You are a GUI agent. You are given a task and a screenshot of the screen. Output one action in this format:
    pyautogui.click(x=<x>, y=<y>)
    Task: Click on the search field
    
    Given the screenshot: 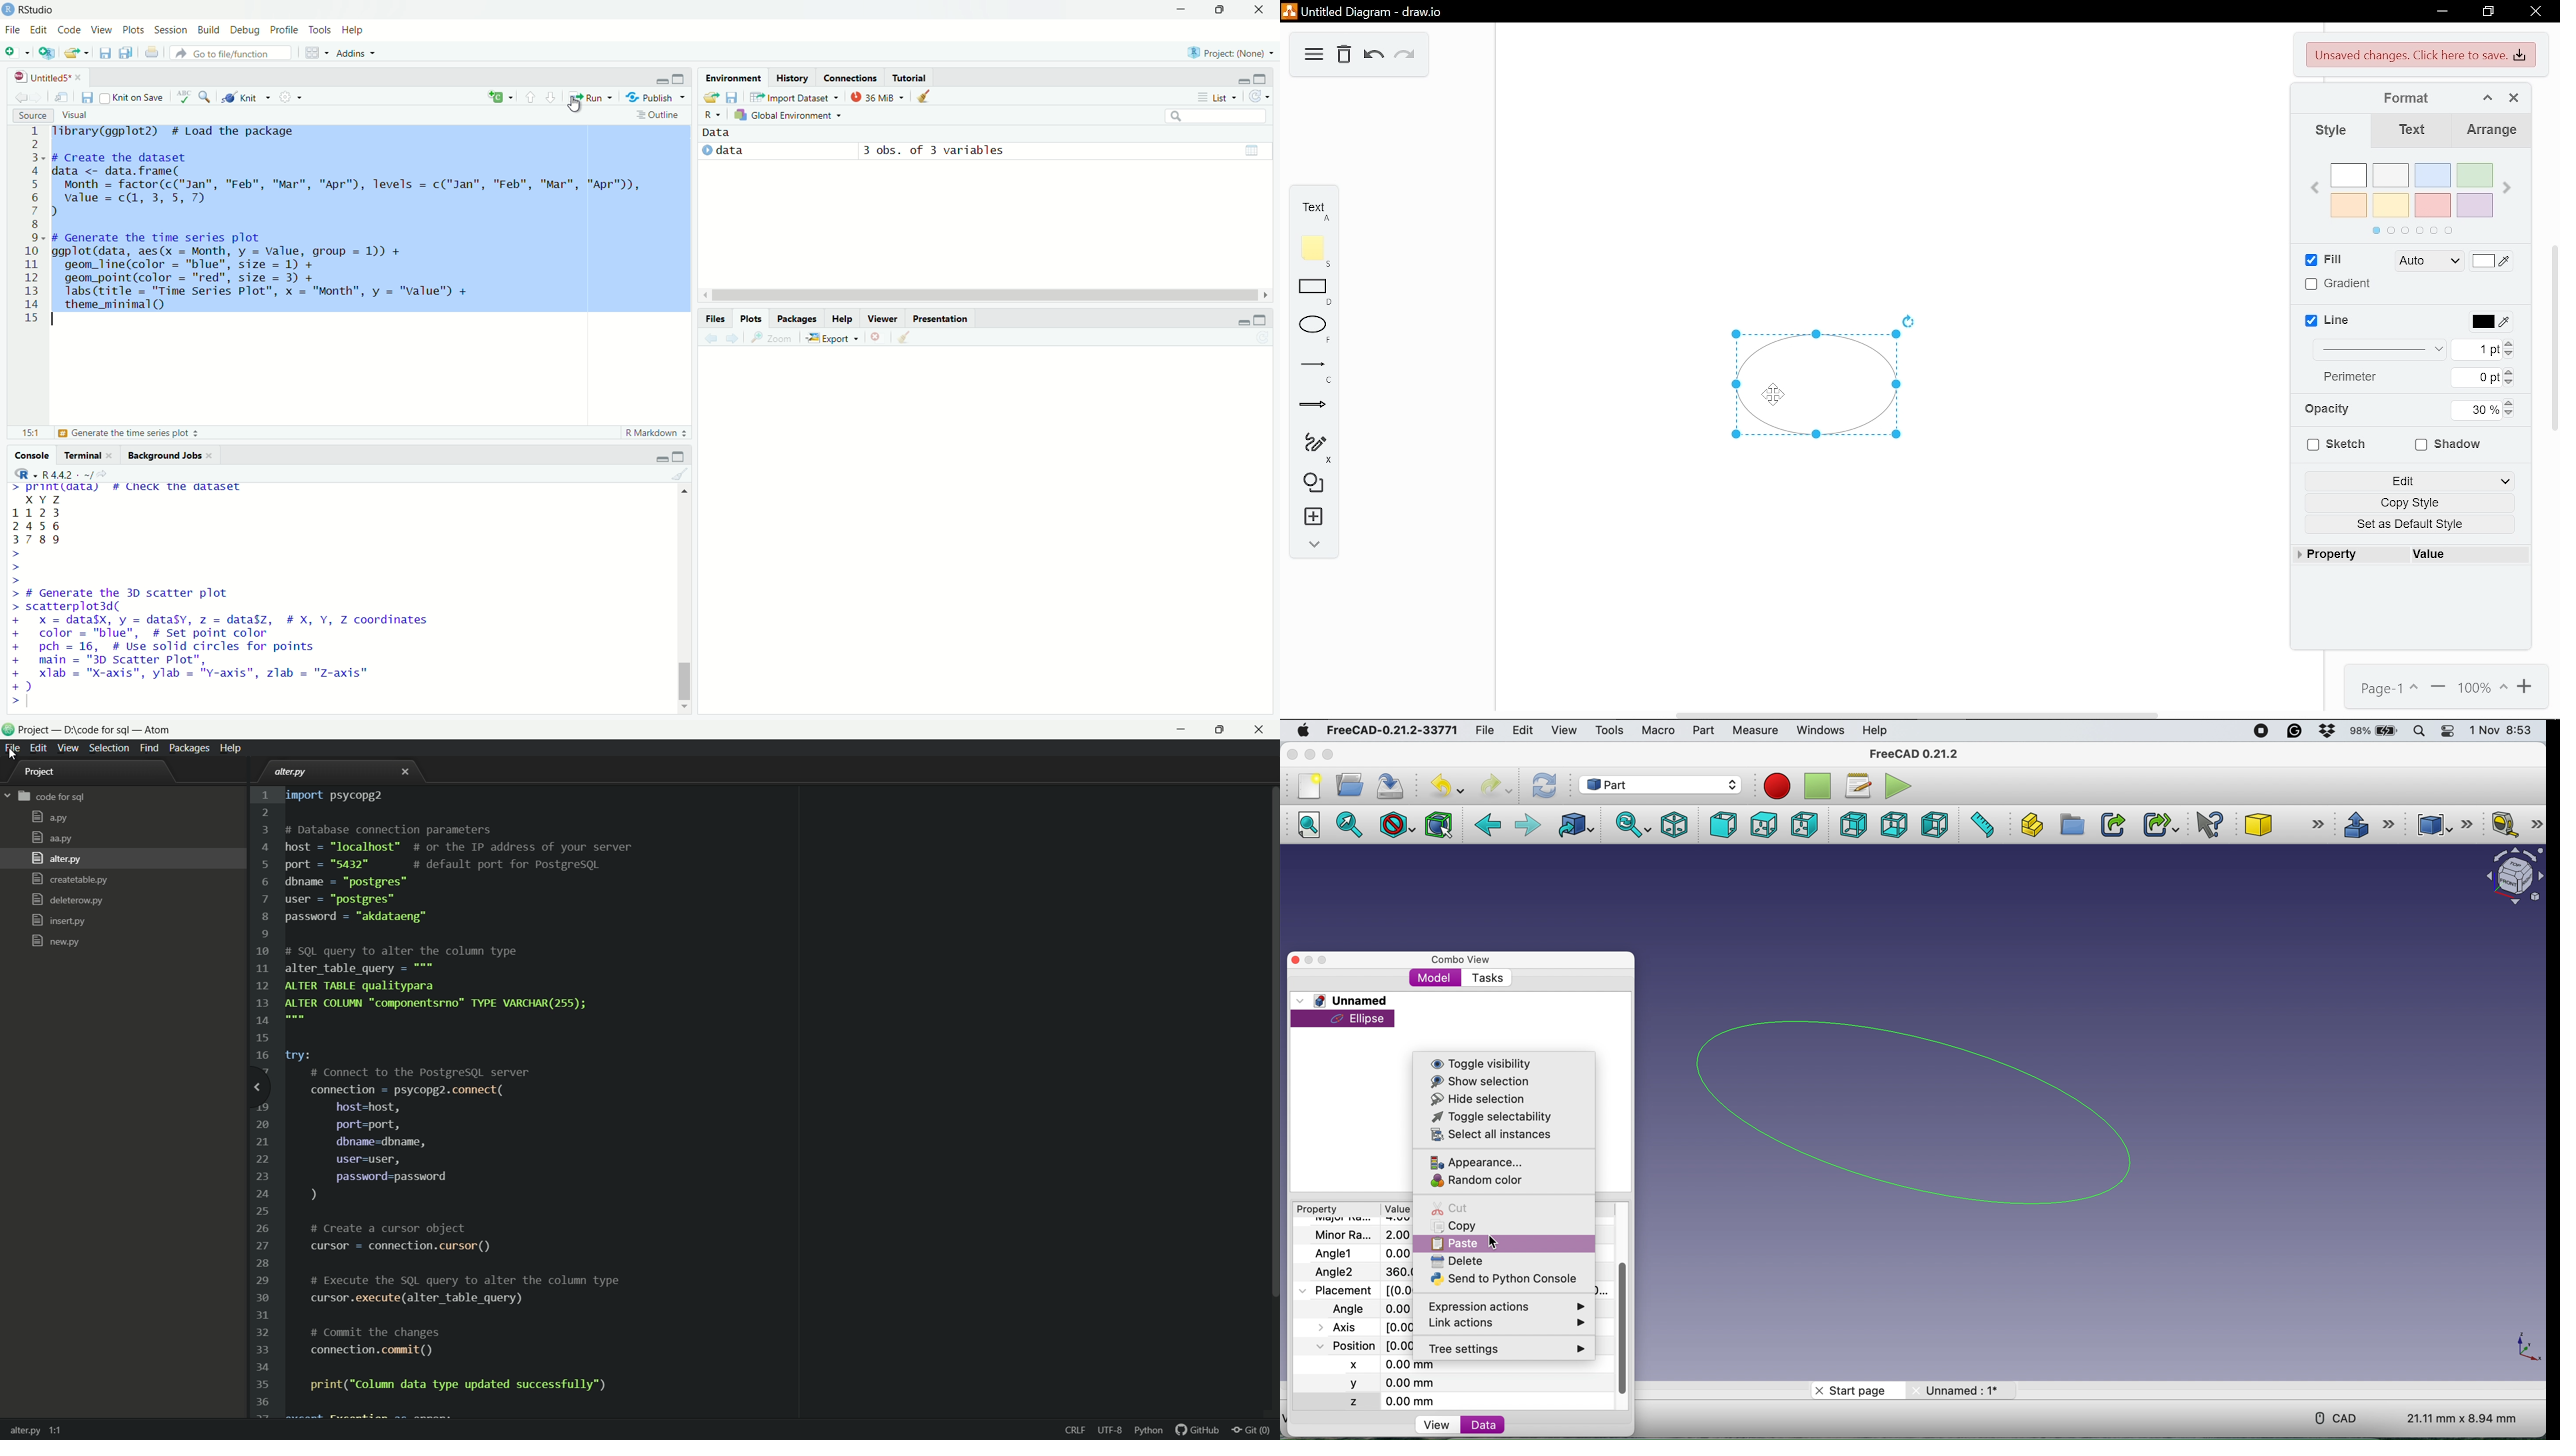 What is the action you would take?
    pyautogui.click(x=1215, y=116)
    